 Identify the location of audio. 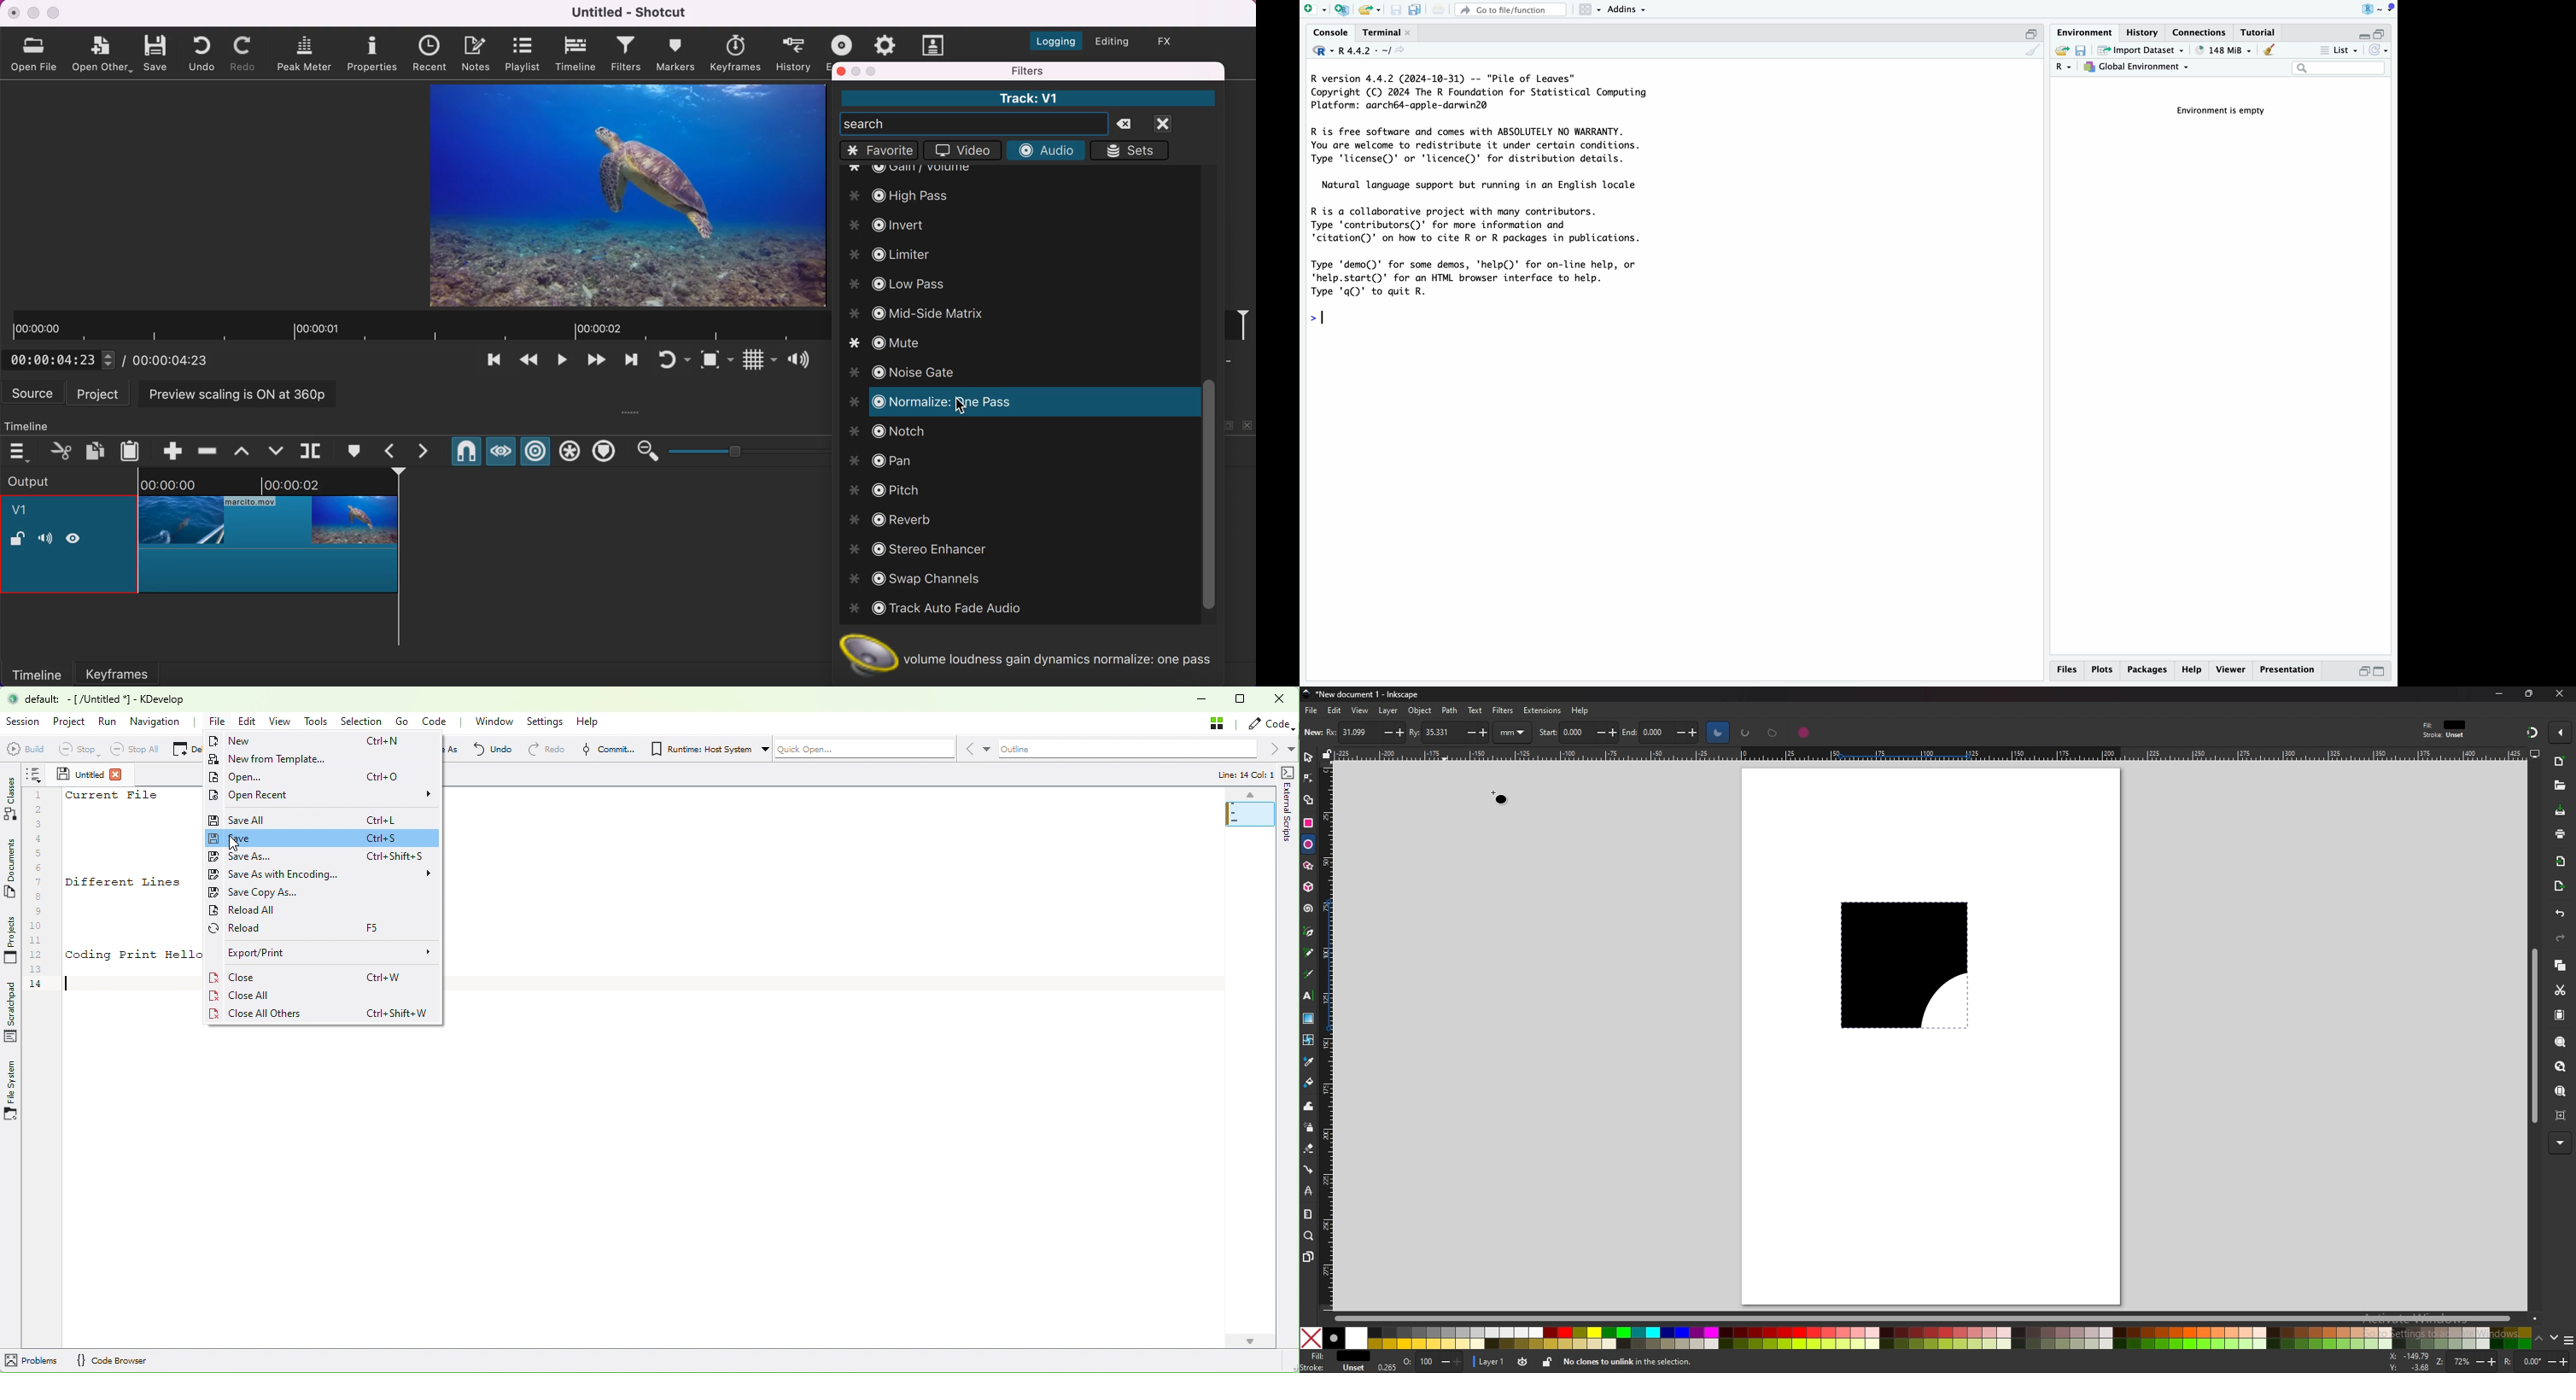
(1045, 149).